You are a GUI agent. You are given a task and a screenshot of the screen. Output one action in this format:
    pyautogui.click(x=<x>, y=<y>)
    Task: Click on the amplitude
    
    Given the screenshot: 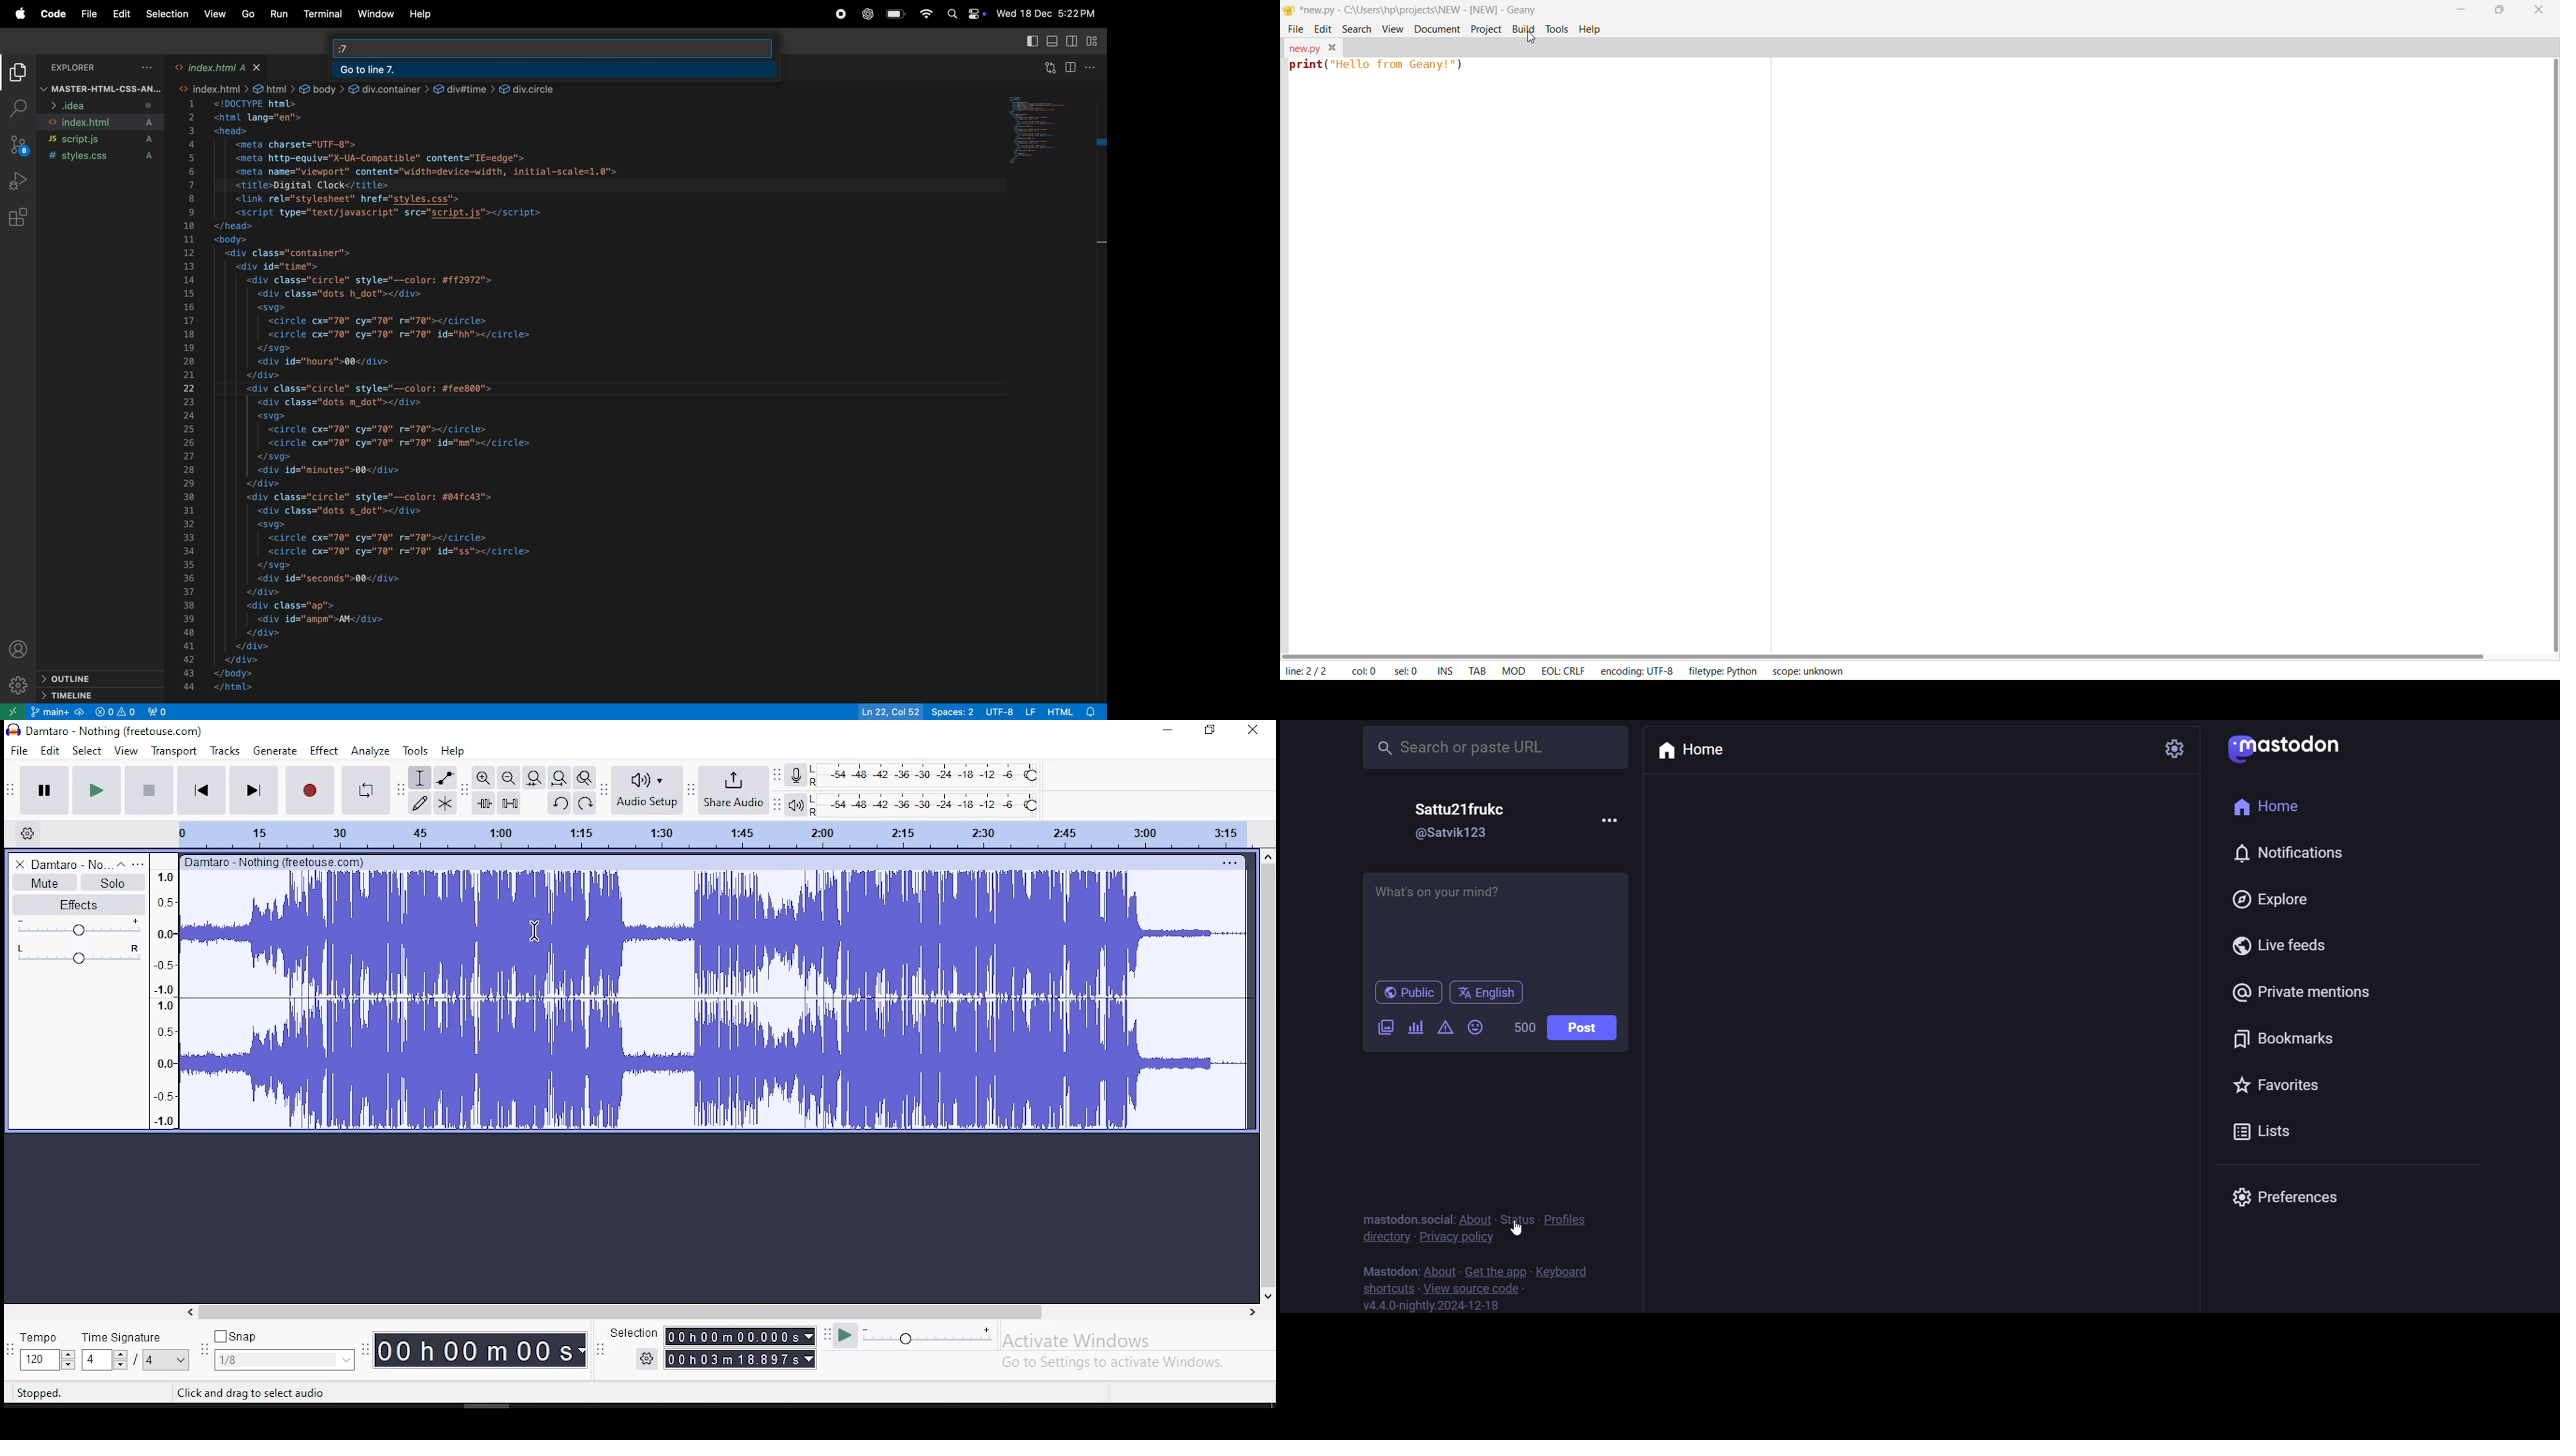 What is the action you would take?
    pyautogui.click(x=164, y=992)
    